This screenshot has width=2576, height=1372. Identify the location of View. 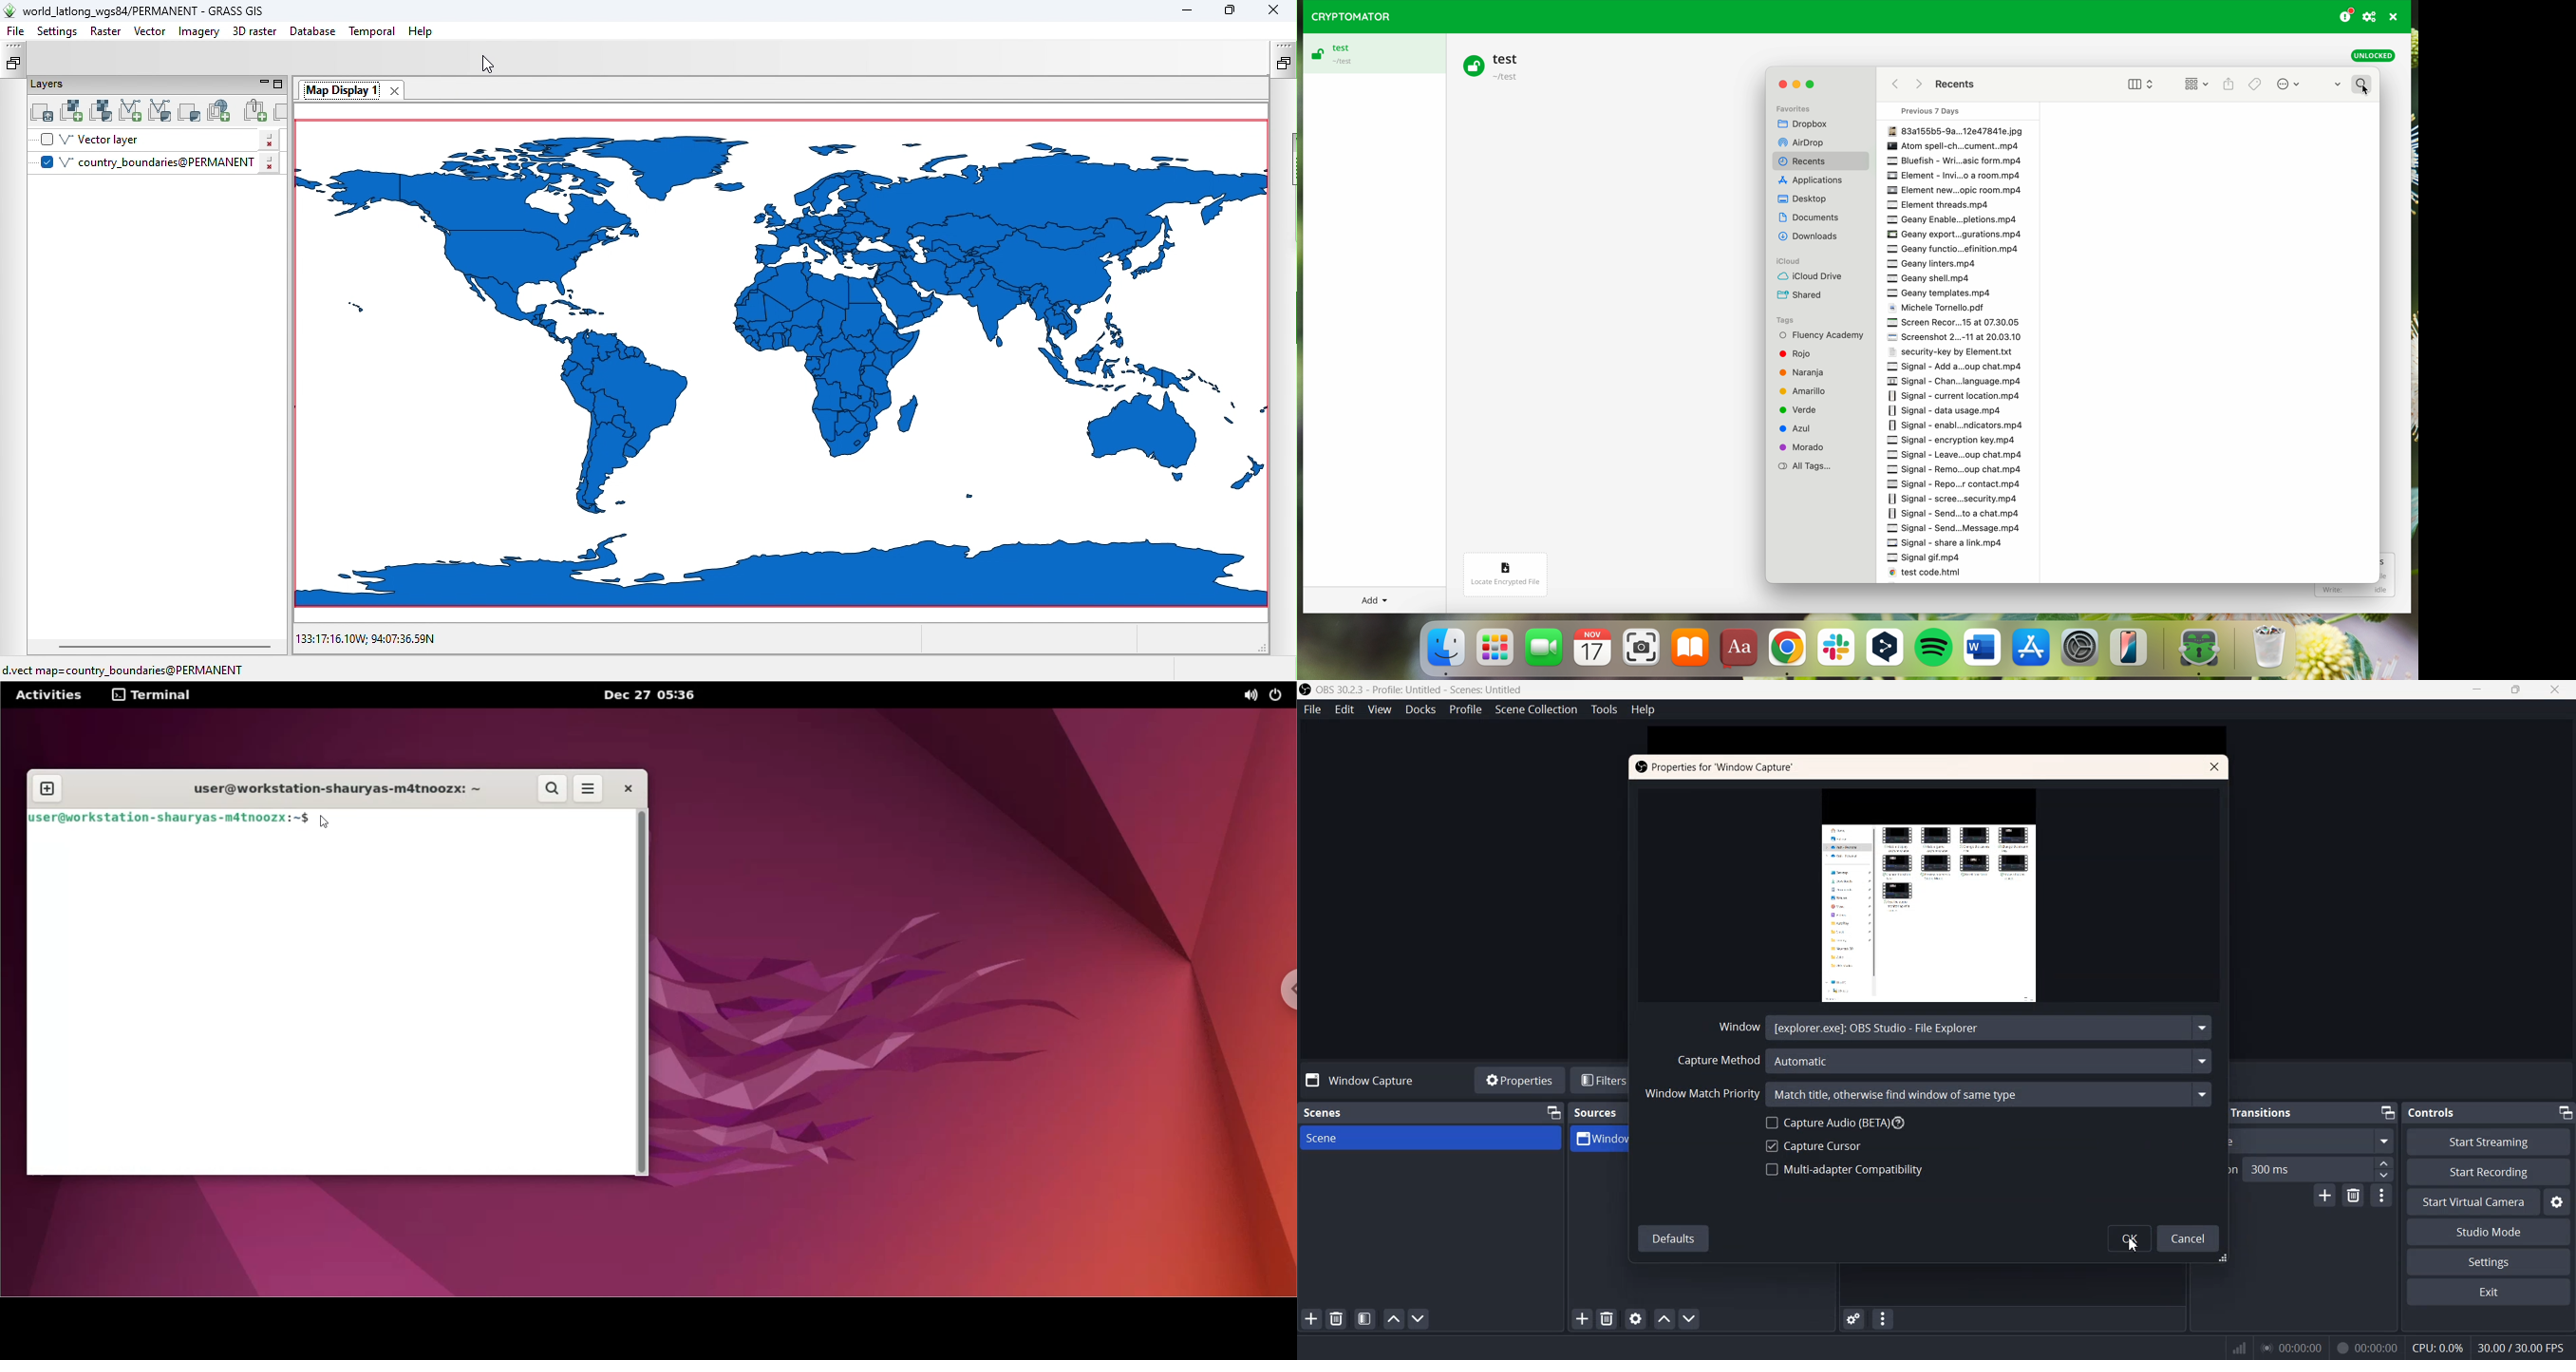
(1380, 709).